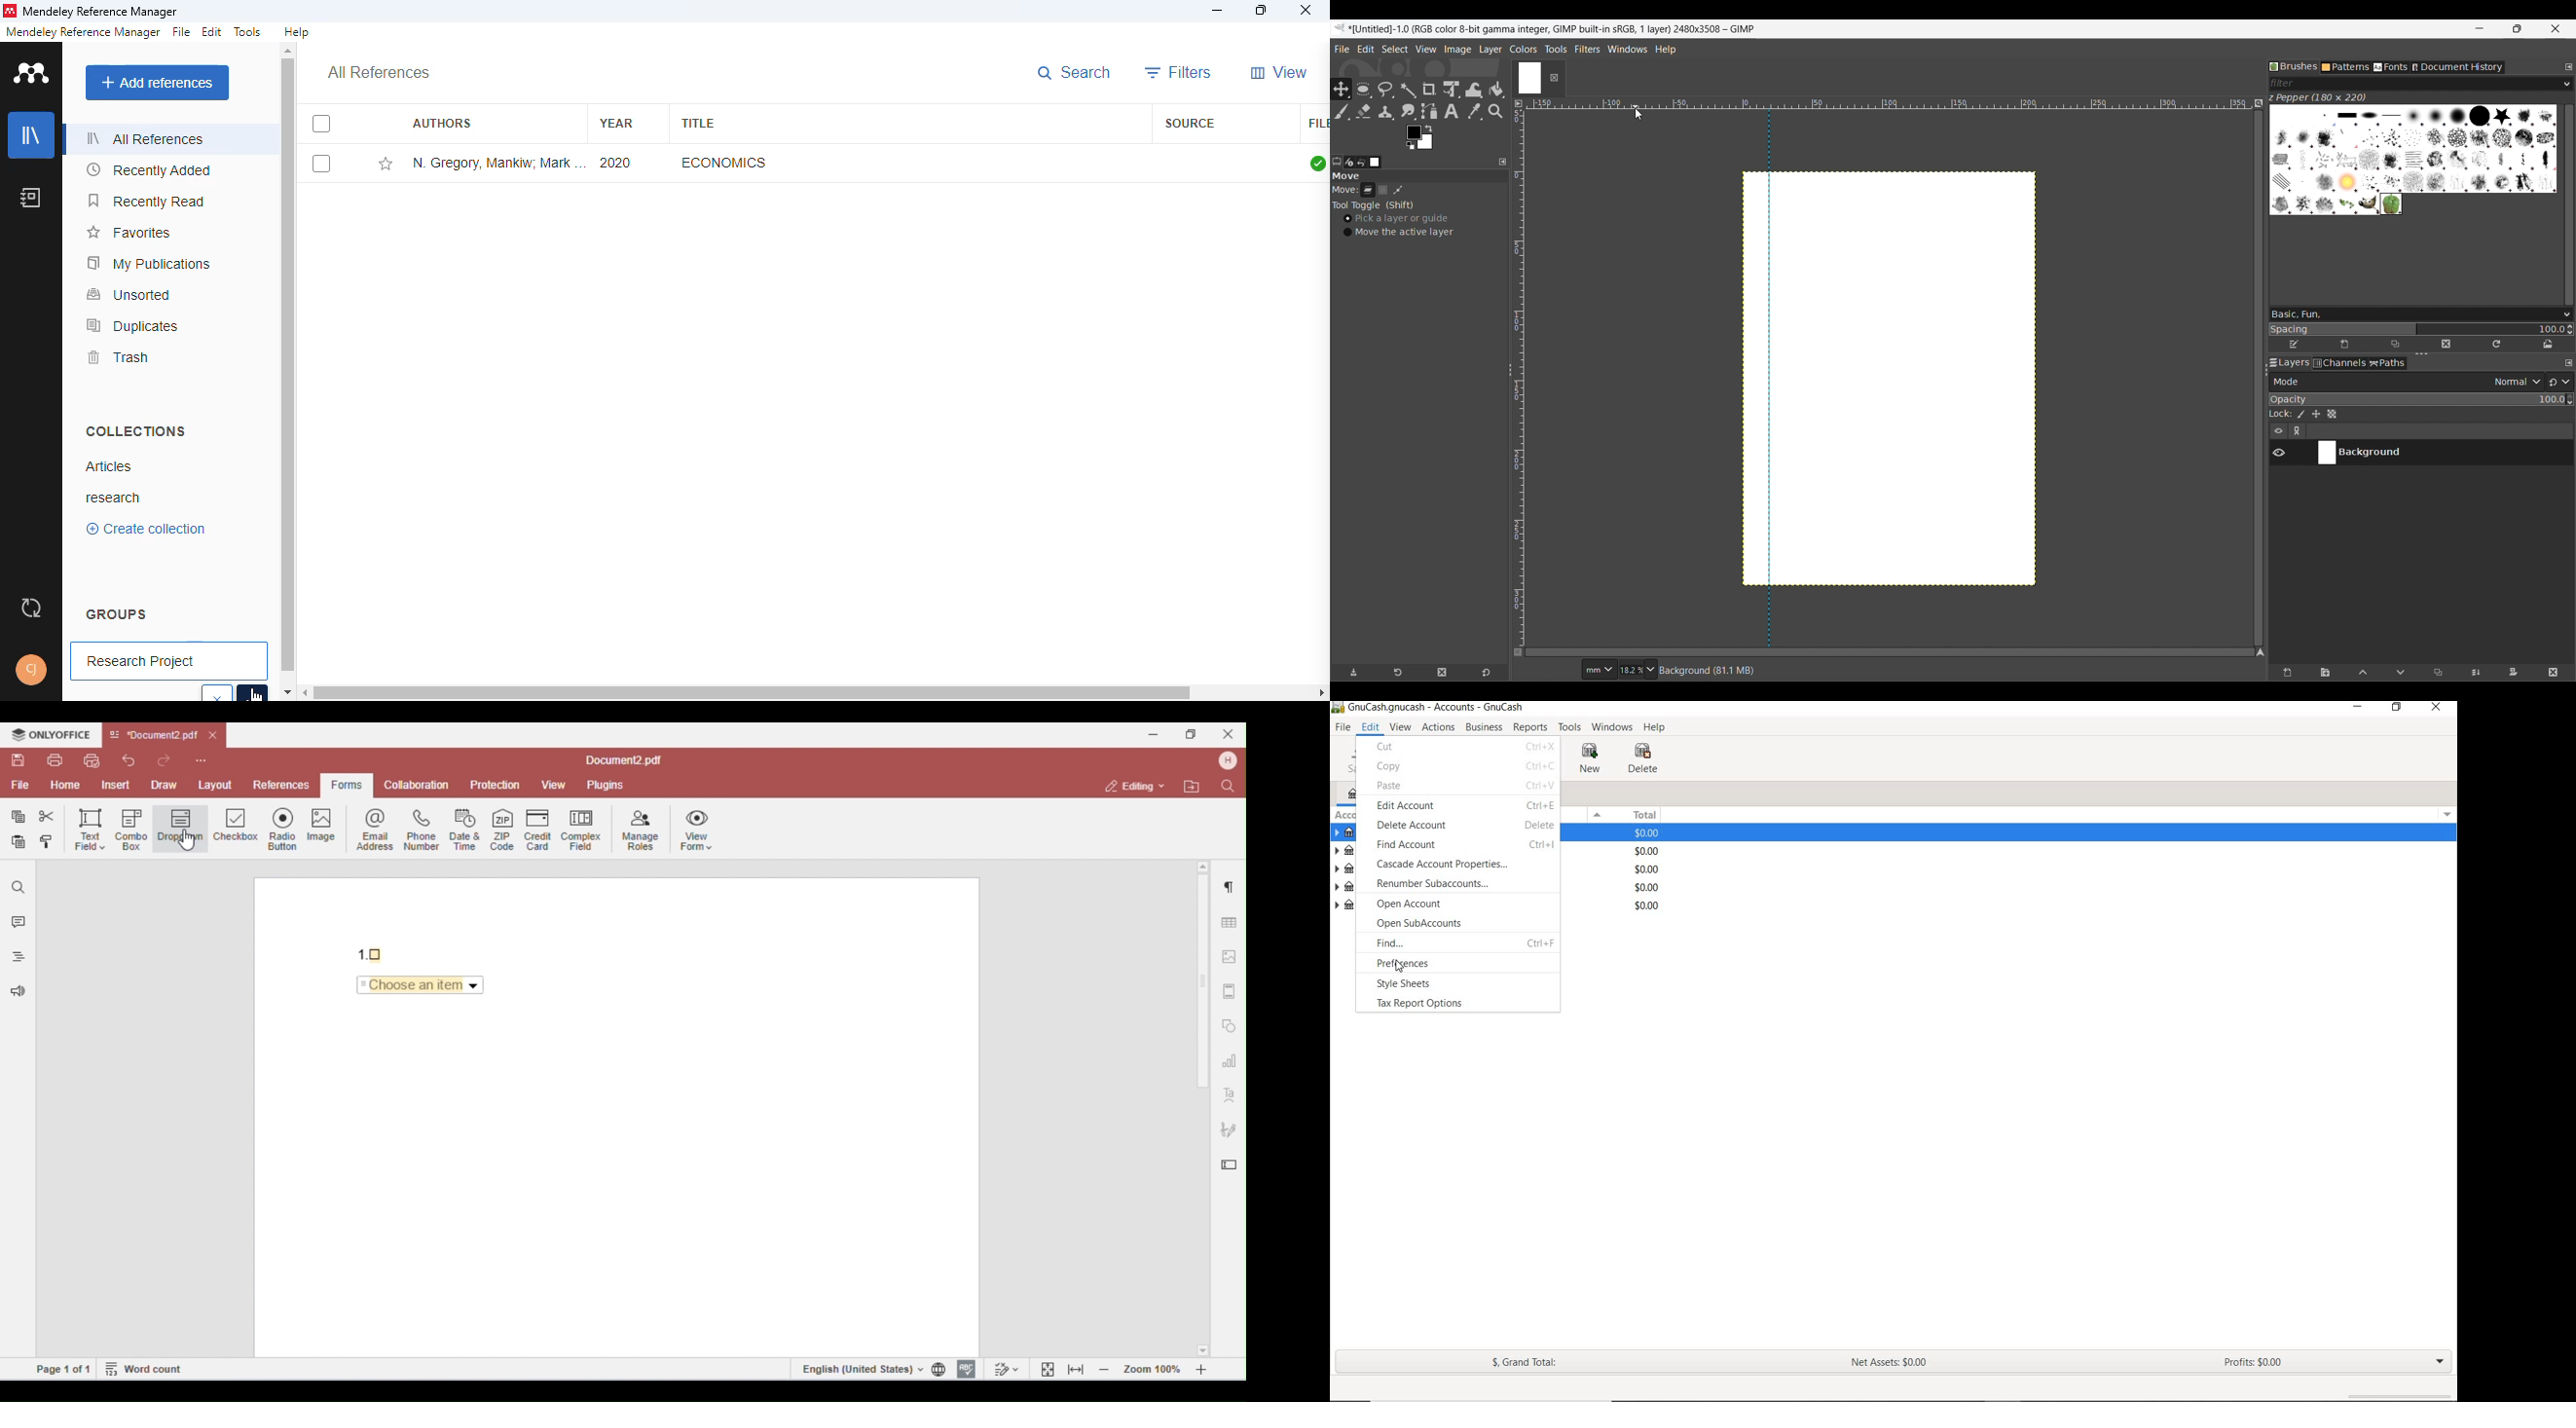  What do you see at coordinates (1315, 164) in the screenshot?
I see `all files downloaded` at bounding box center [1315, 164].